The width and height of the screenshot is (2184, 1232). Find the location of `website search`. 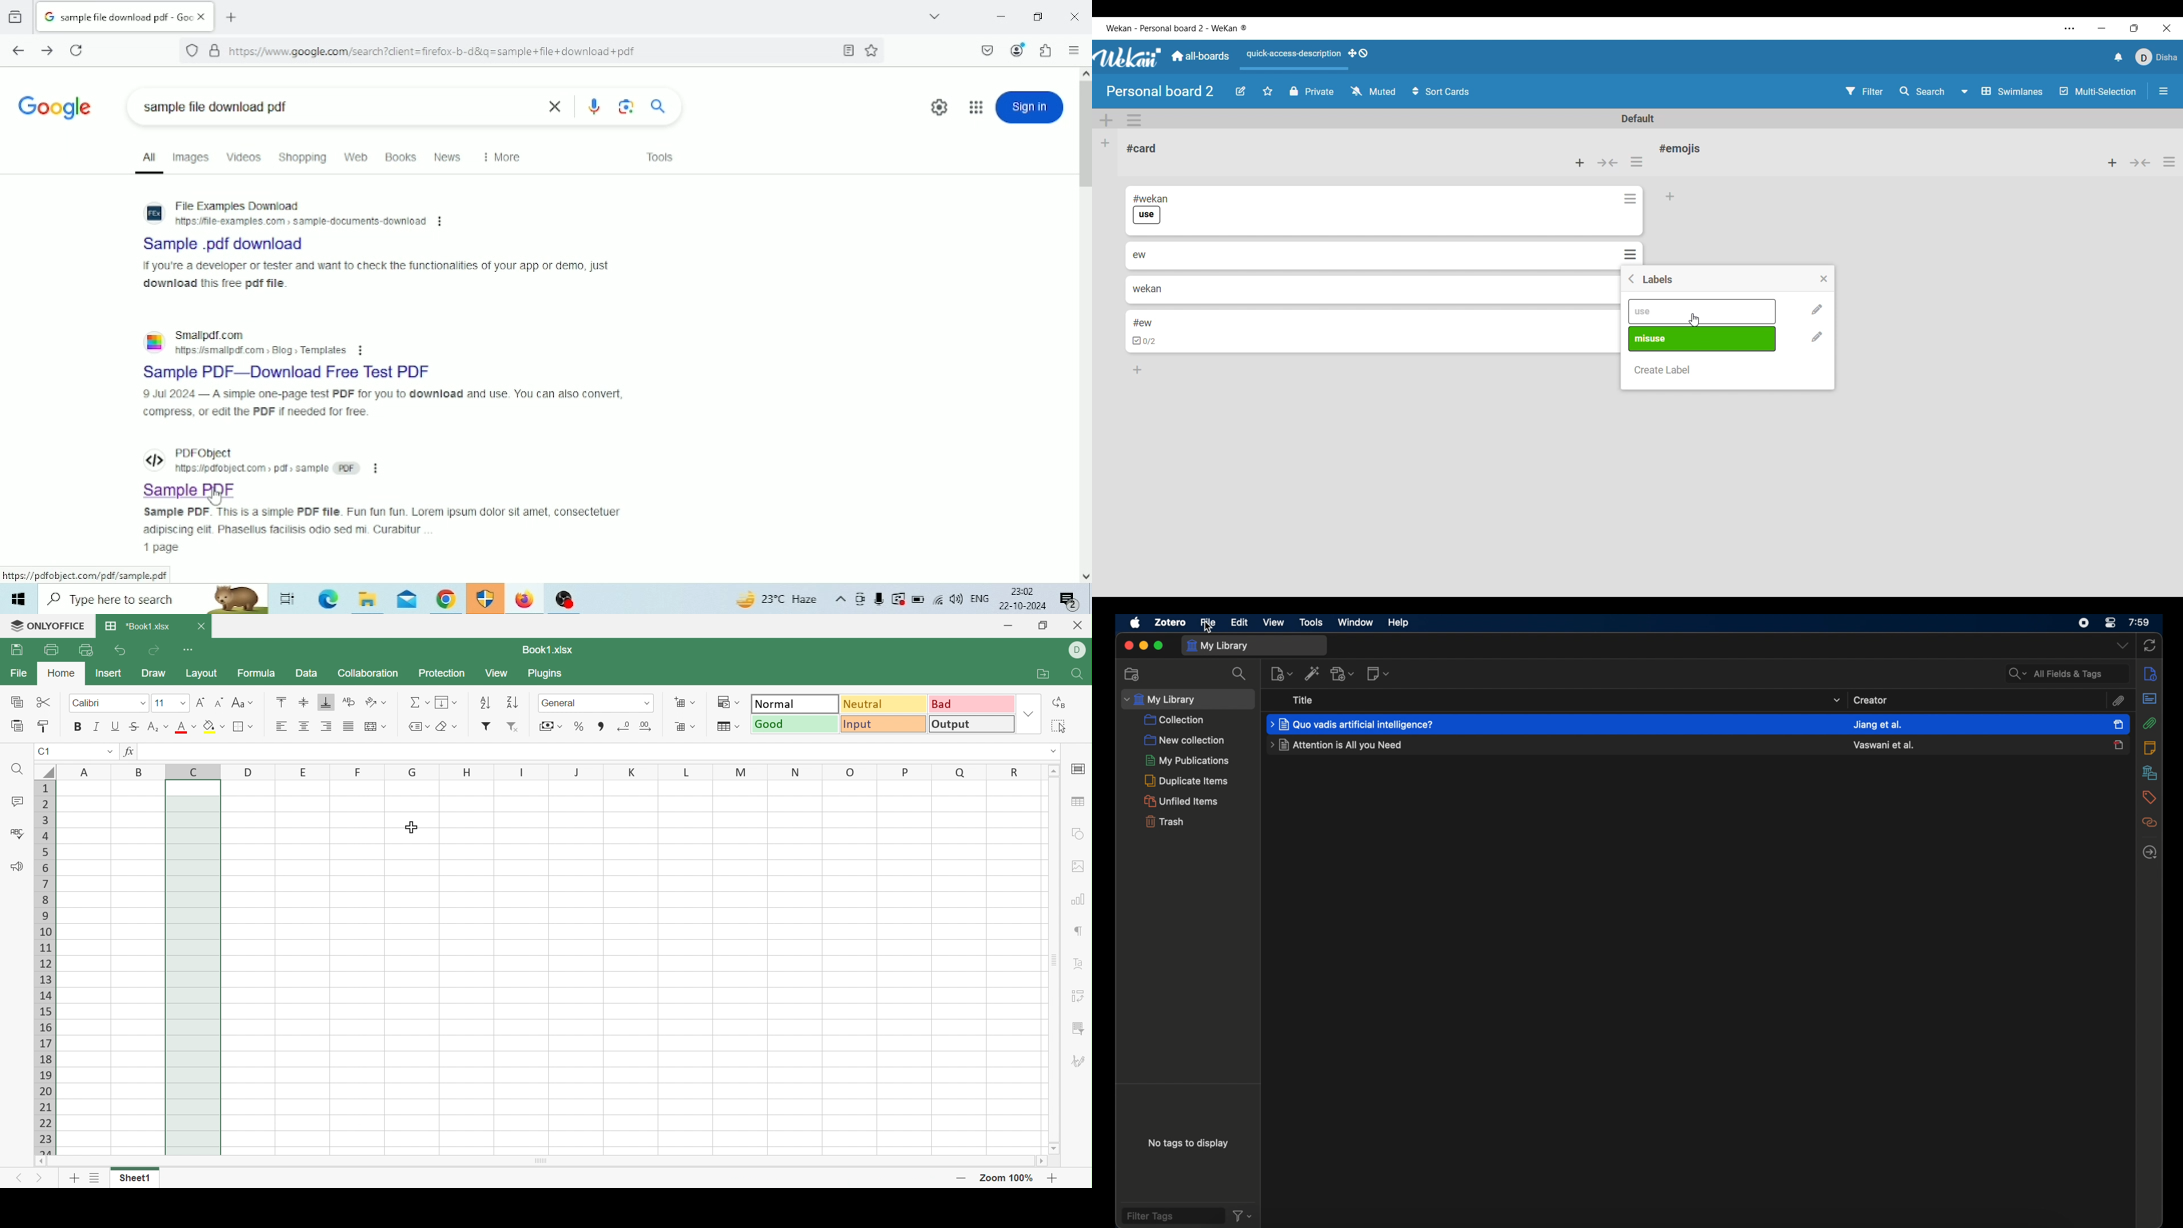

website search is located at coordinates (237, 206).